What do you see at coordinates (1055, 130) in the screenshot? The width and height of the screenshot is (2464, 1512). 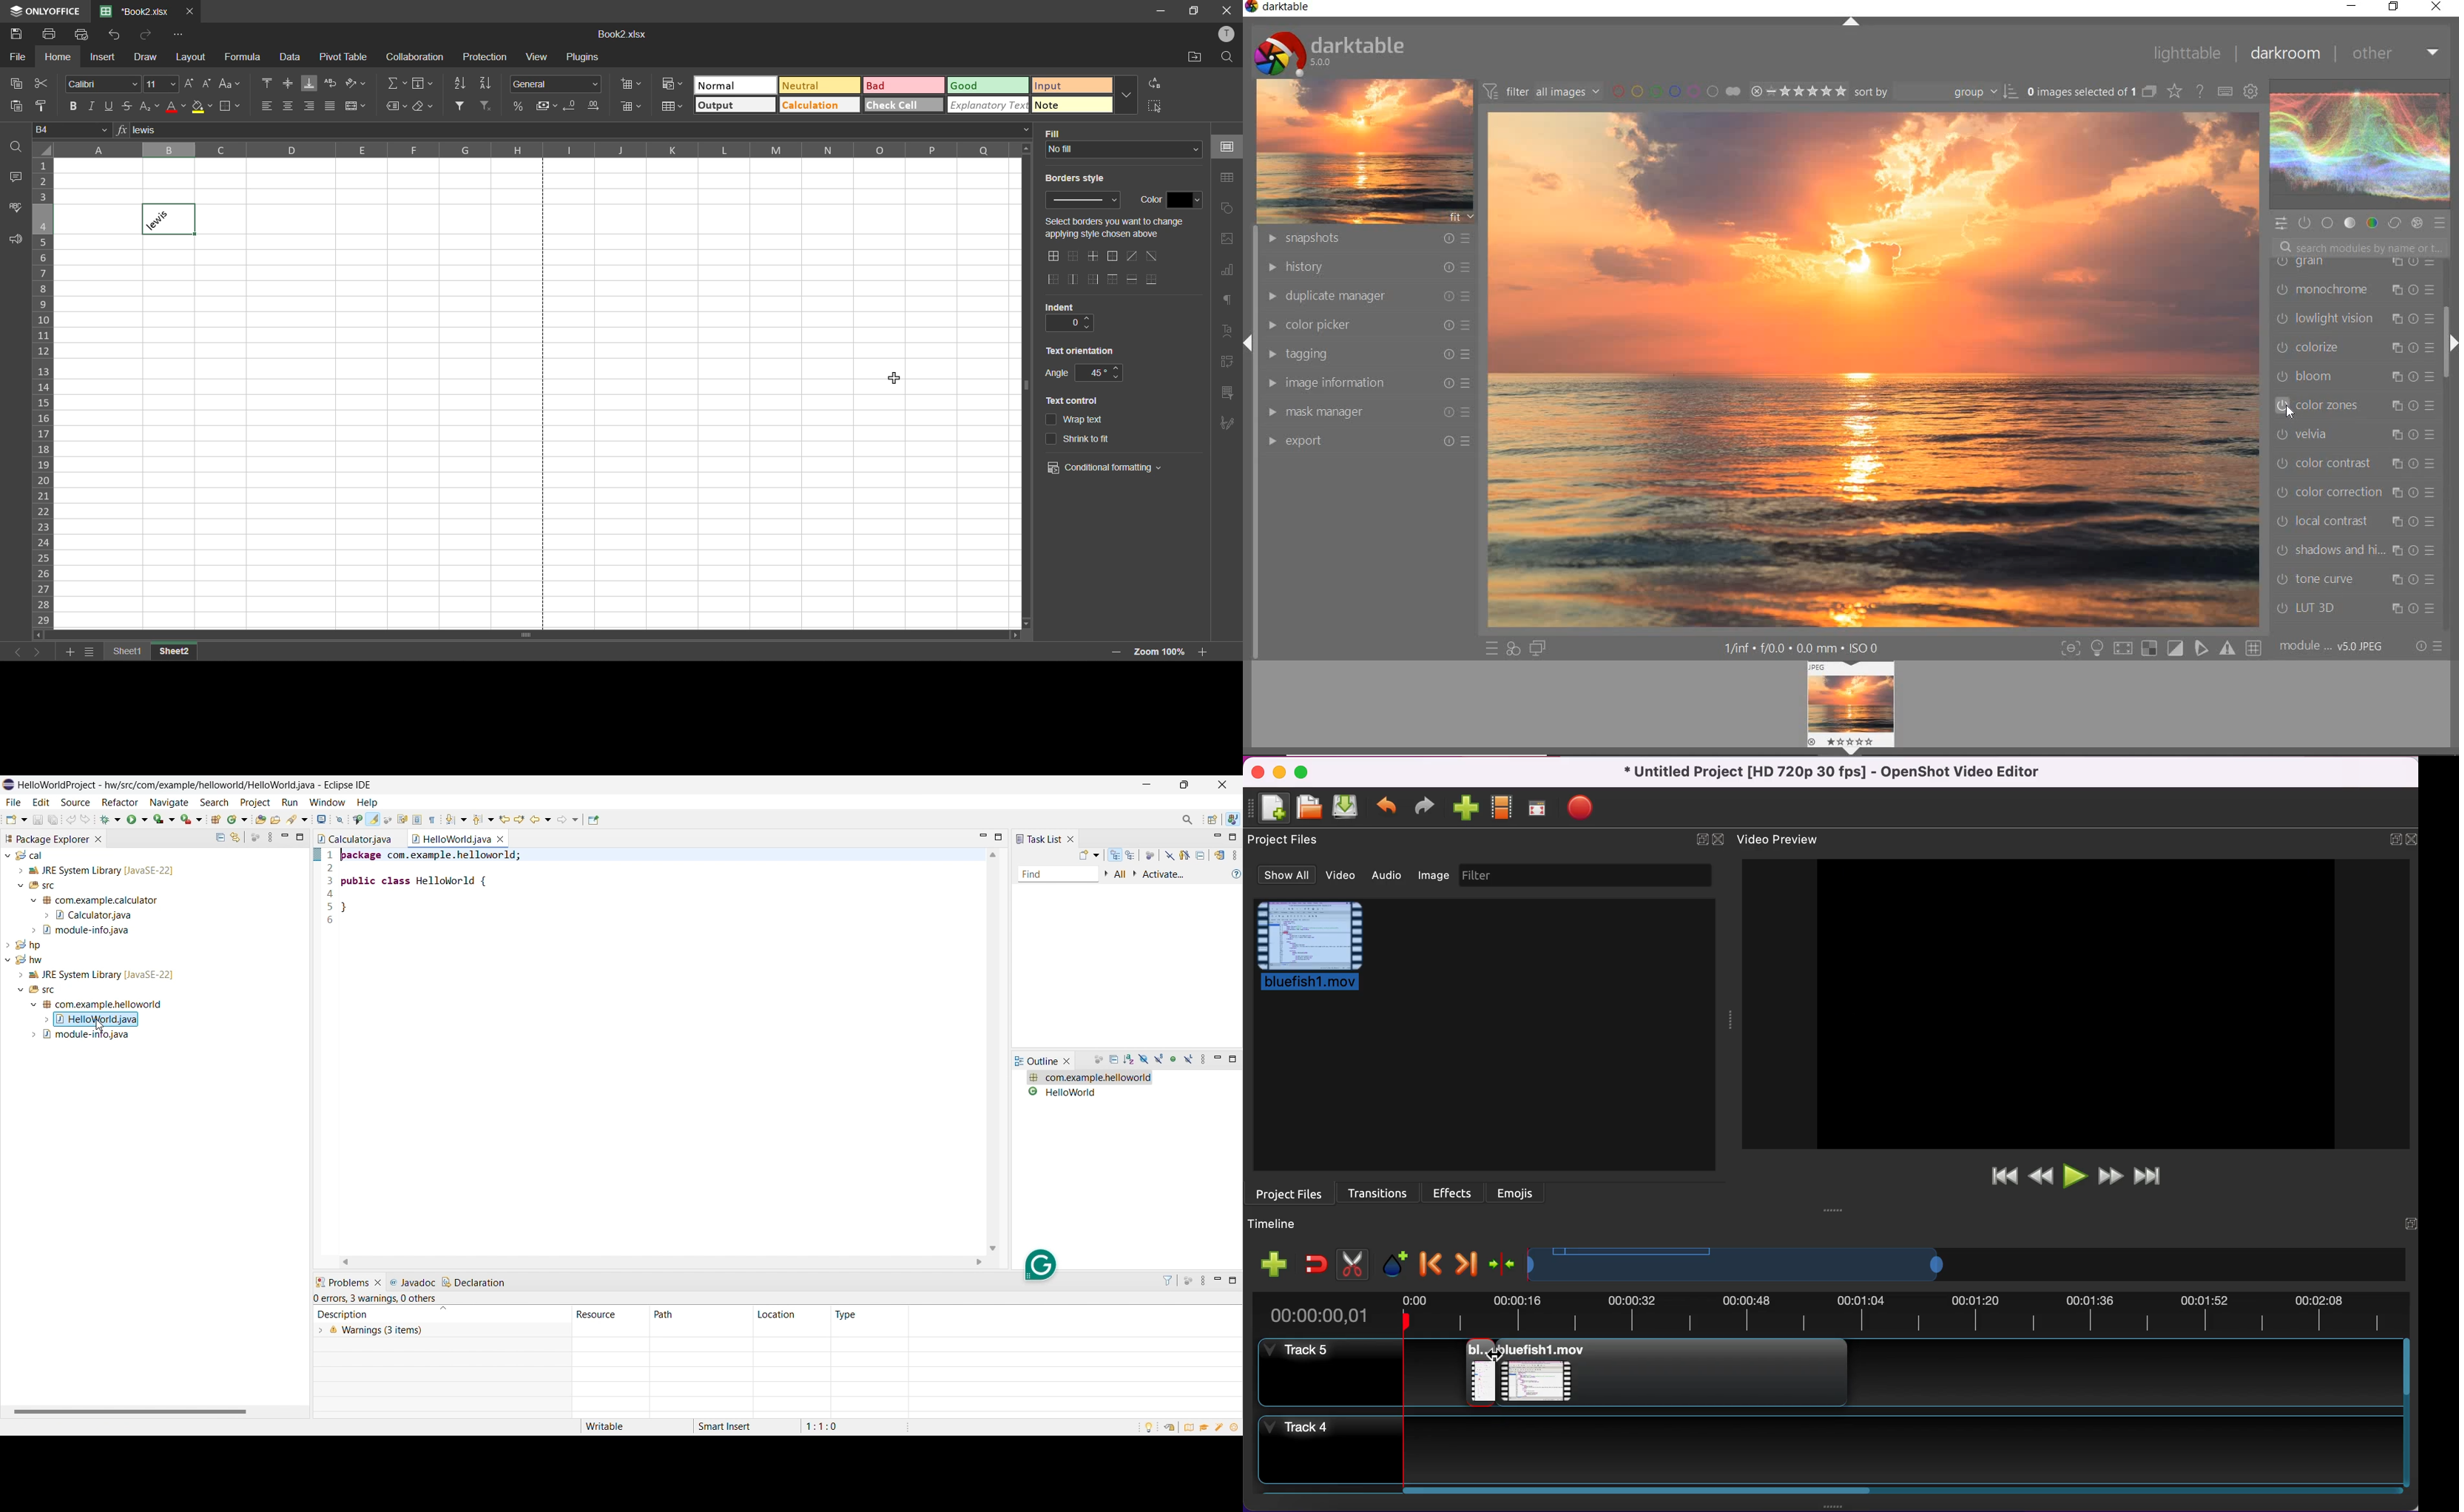 I see `fill` at bounding box center [1055, 130].